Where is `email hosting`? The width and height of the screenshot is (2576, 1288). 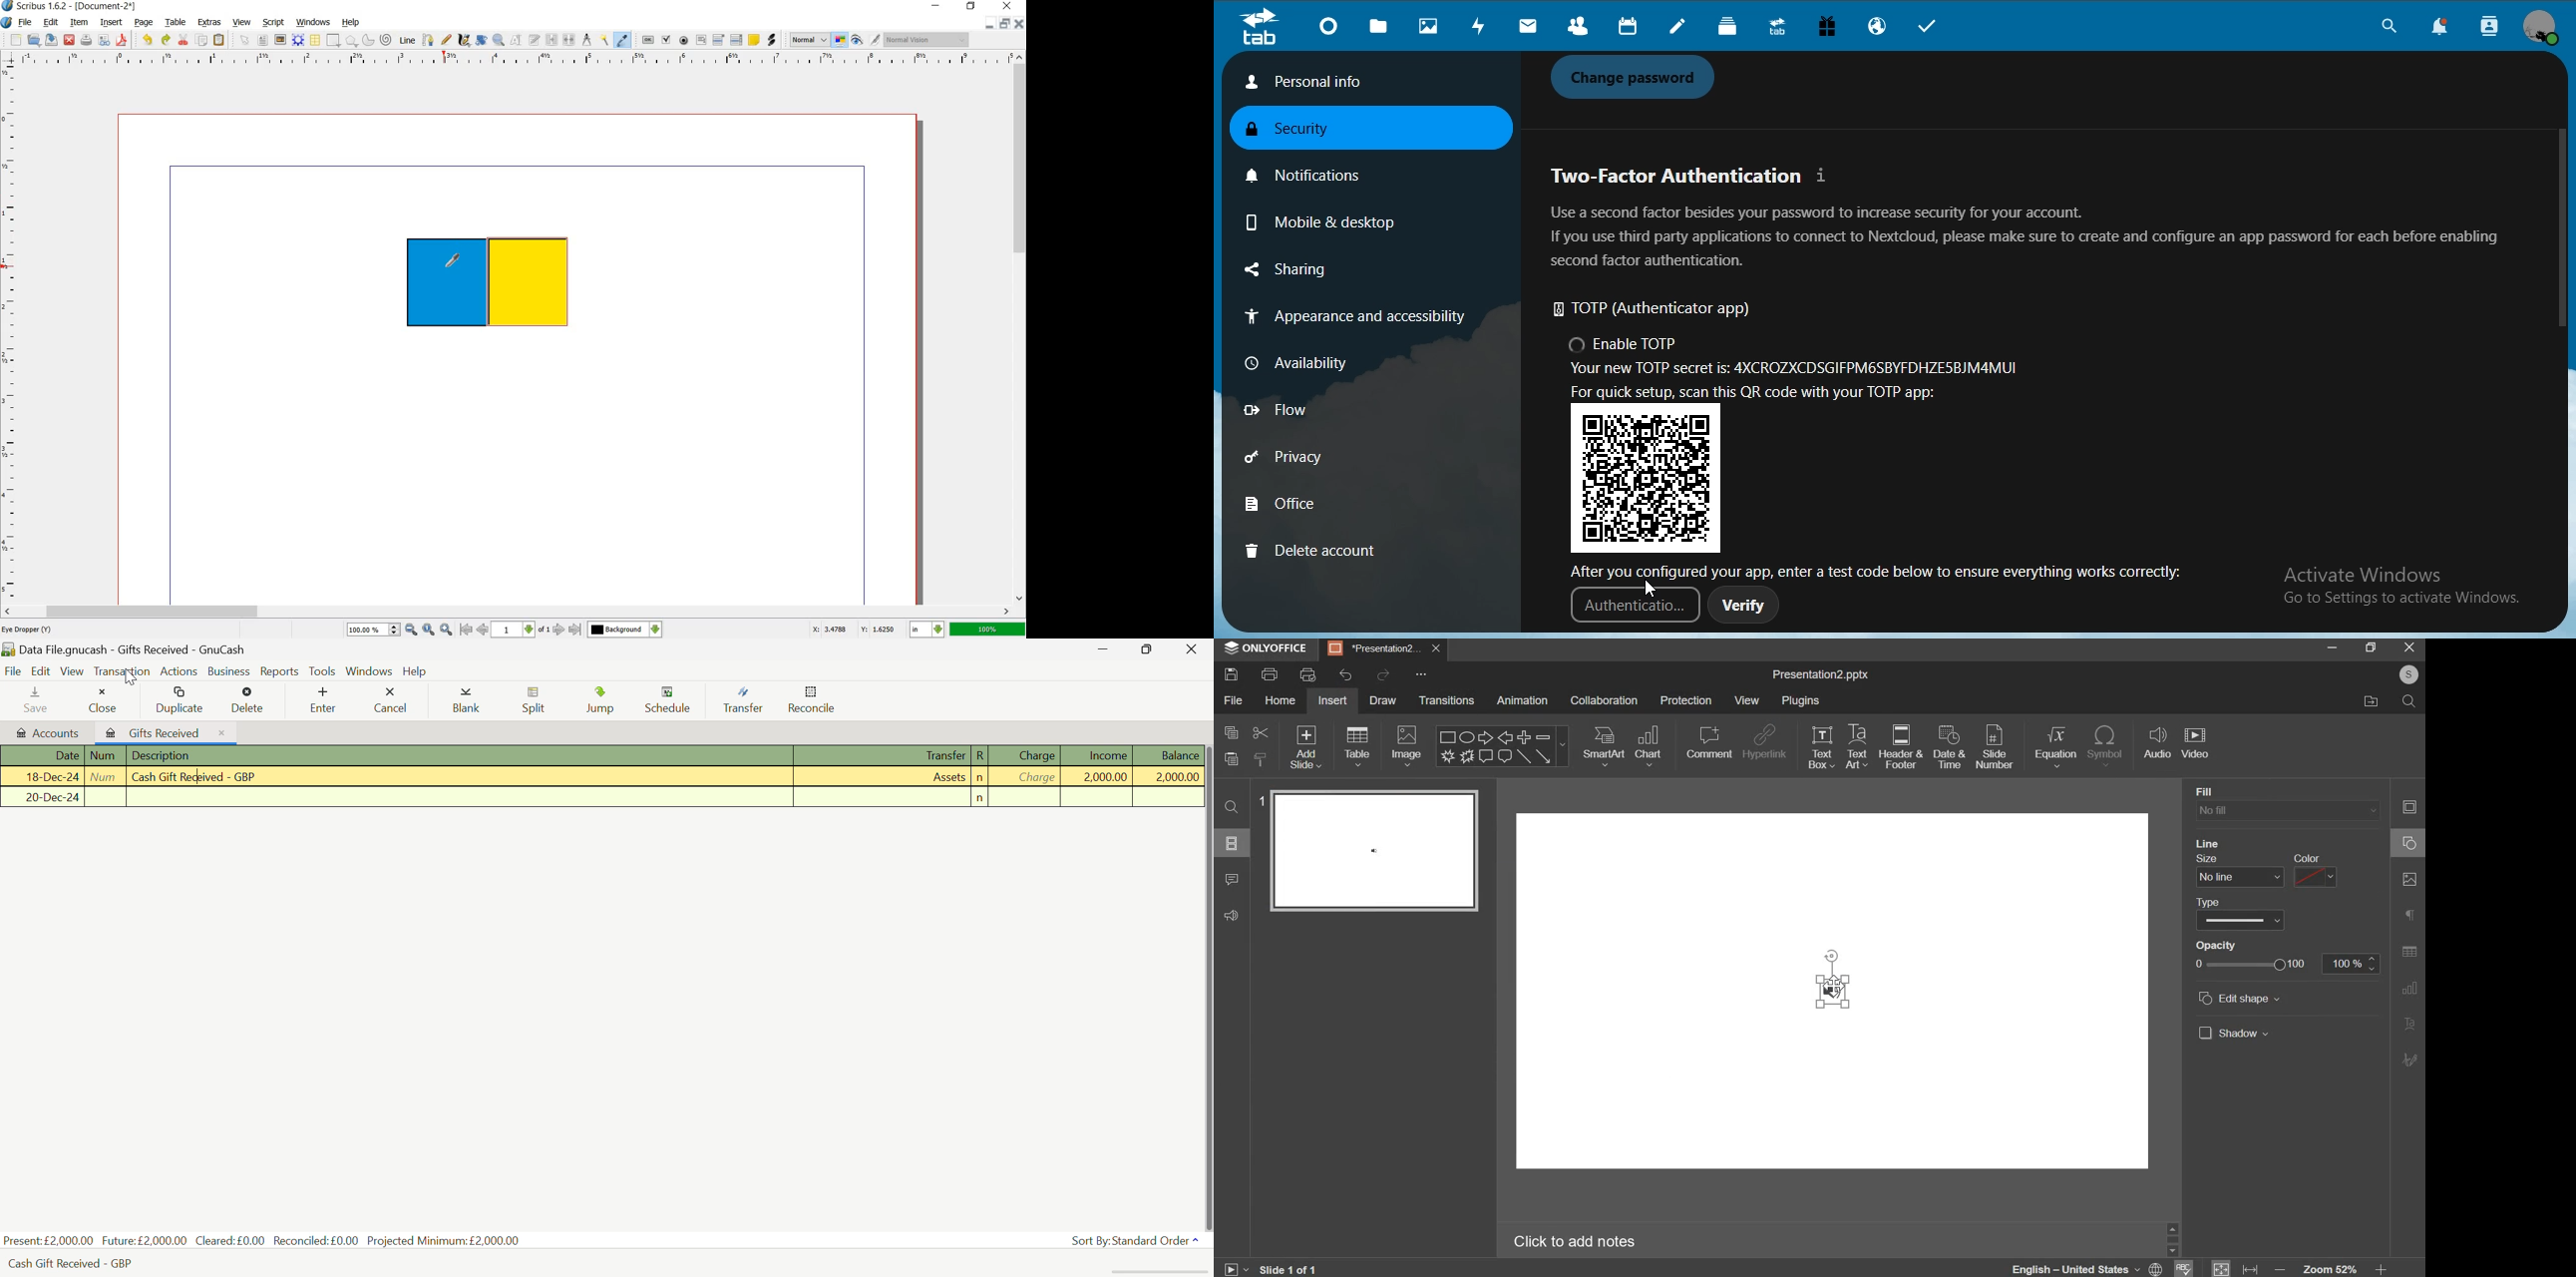
email hosting is located at coordinates (1880, 28).